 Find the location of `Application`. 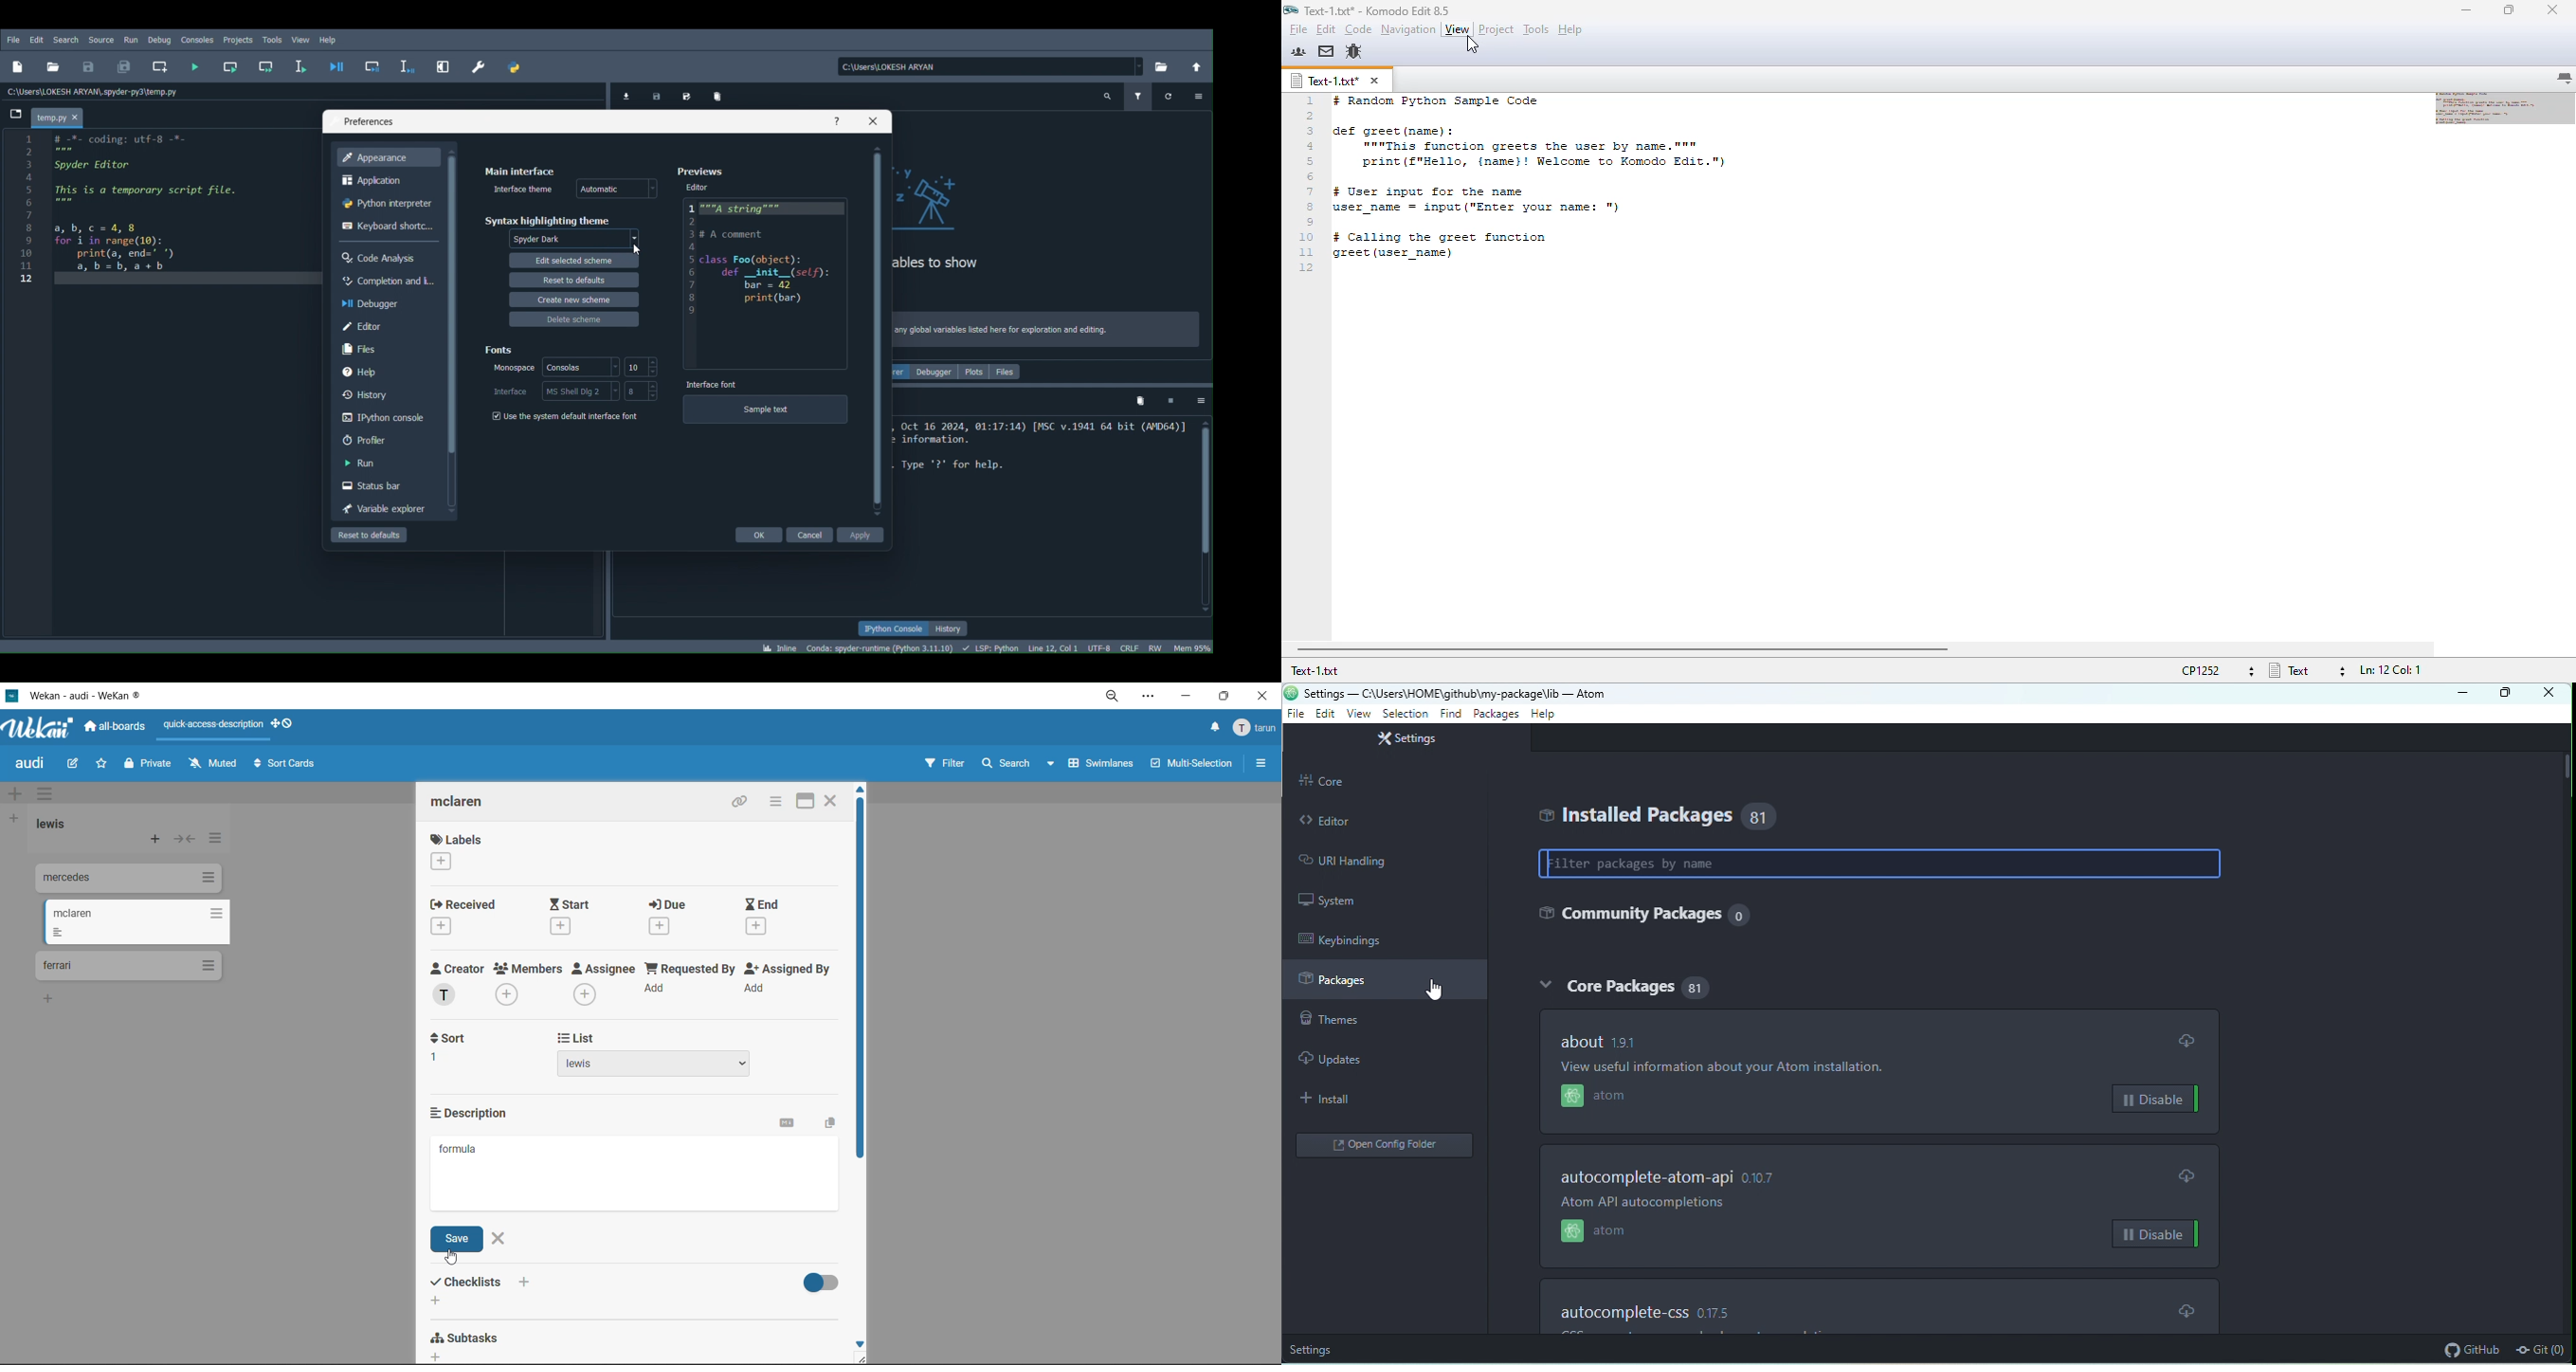

Application is located at coordinates (385, 179).